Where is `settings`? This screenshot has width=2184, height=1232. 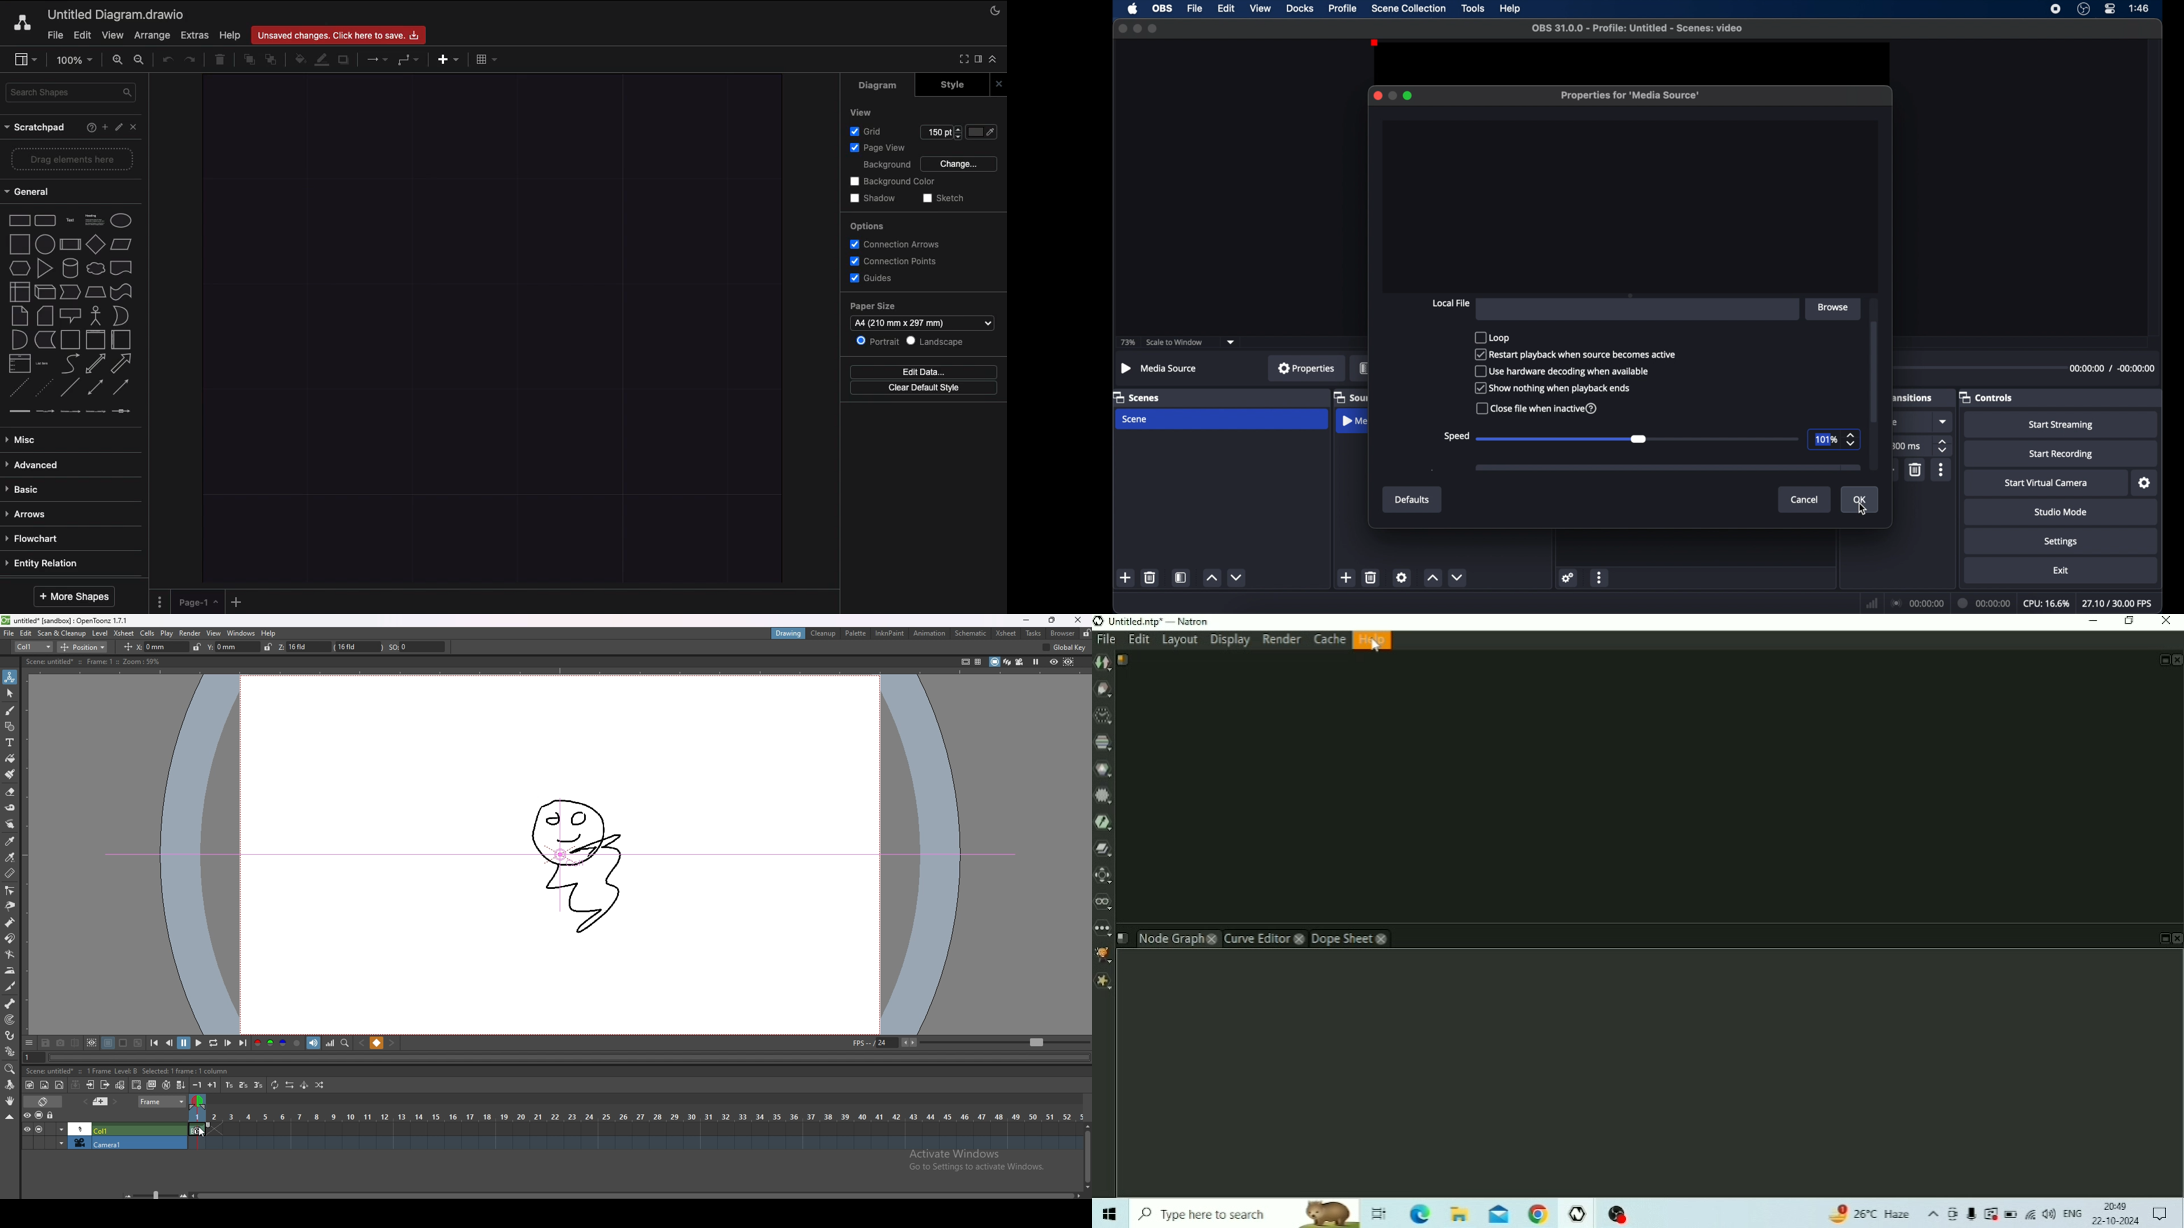 settings is located at coordinates (1402, 577).